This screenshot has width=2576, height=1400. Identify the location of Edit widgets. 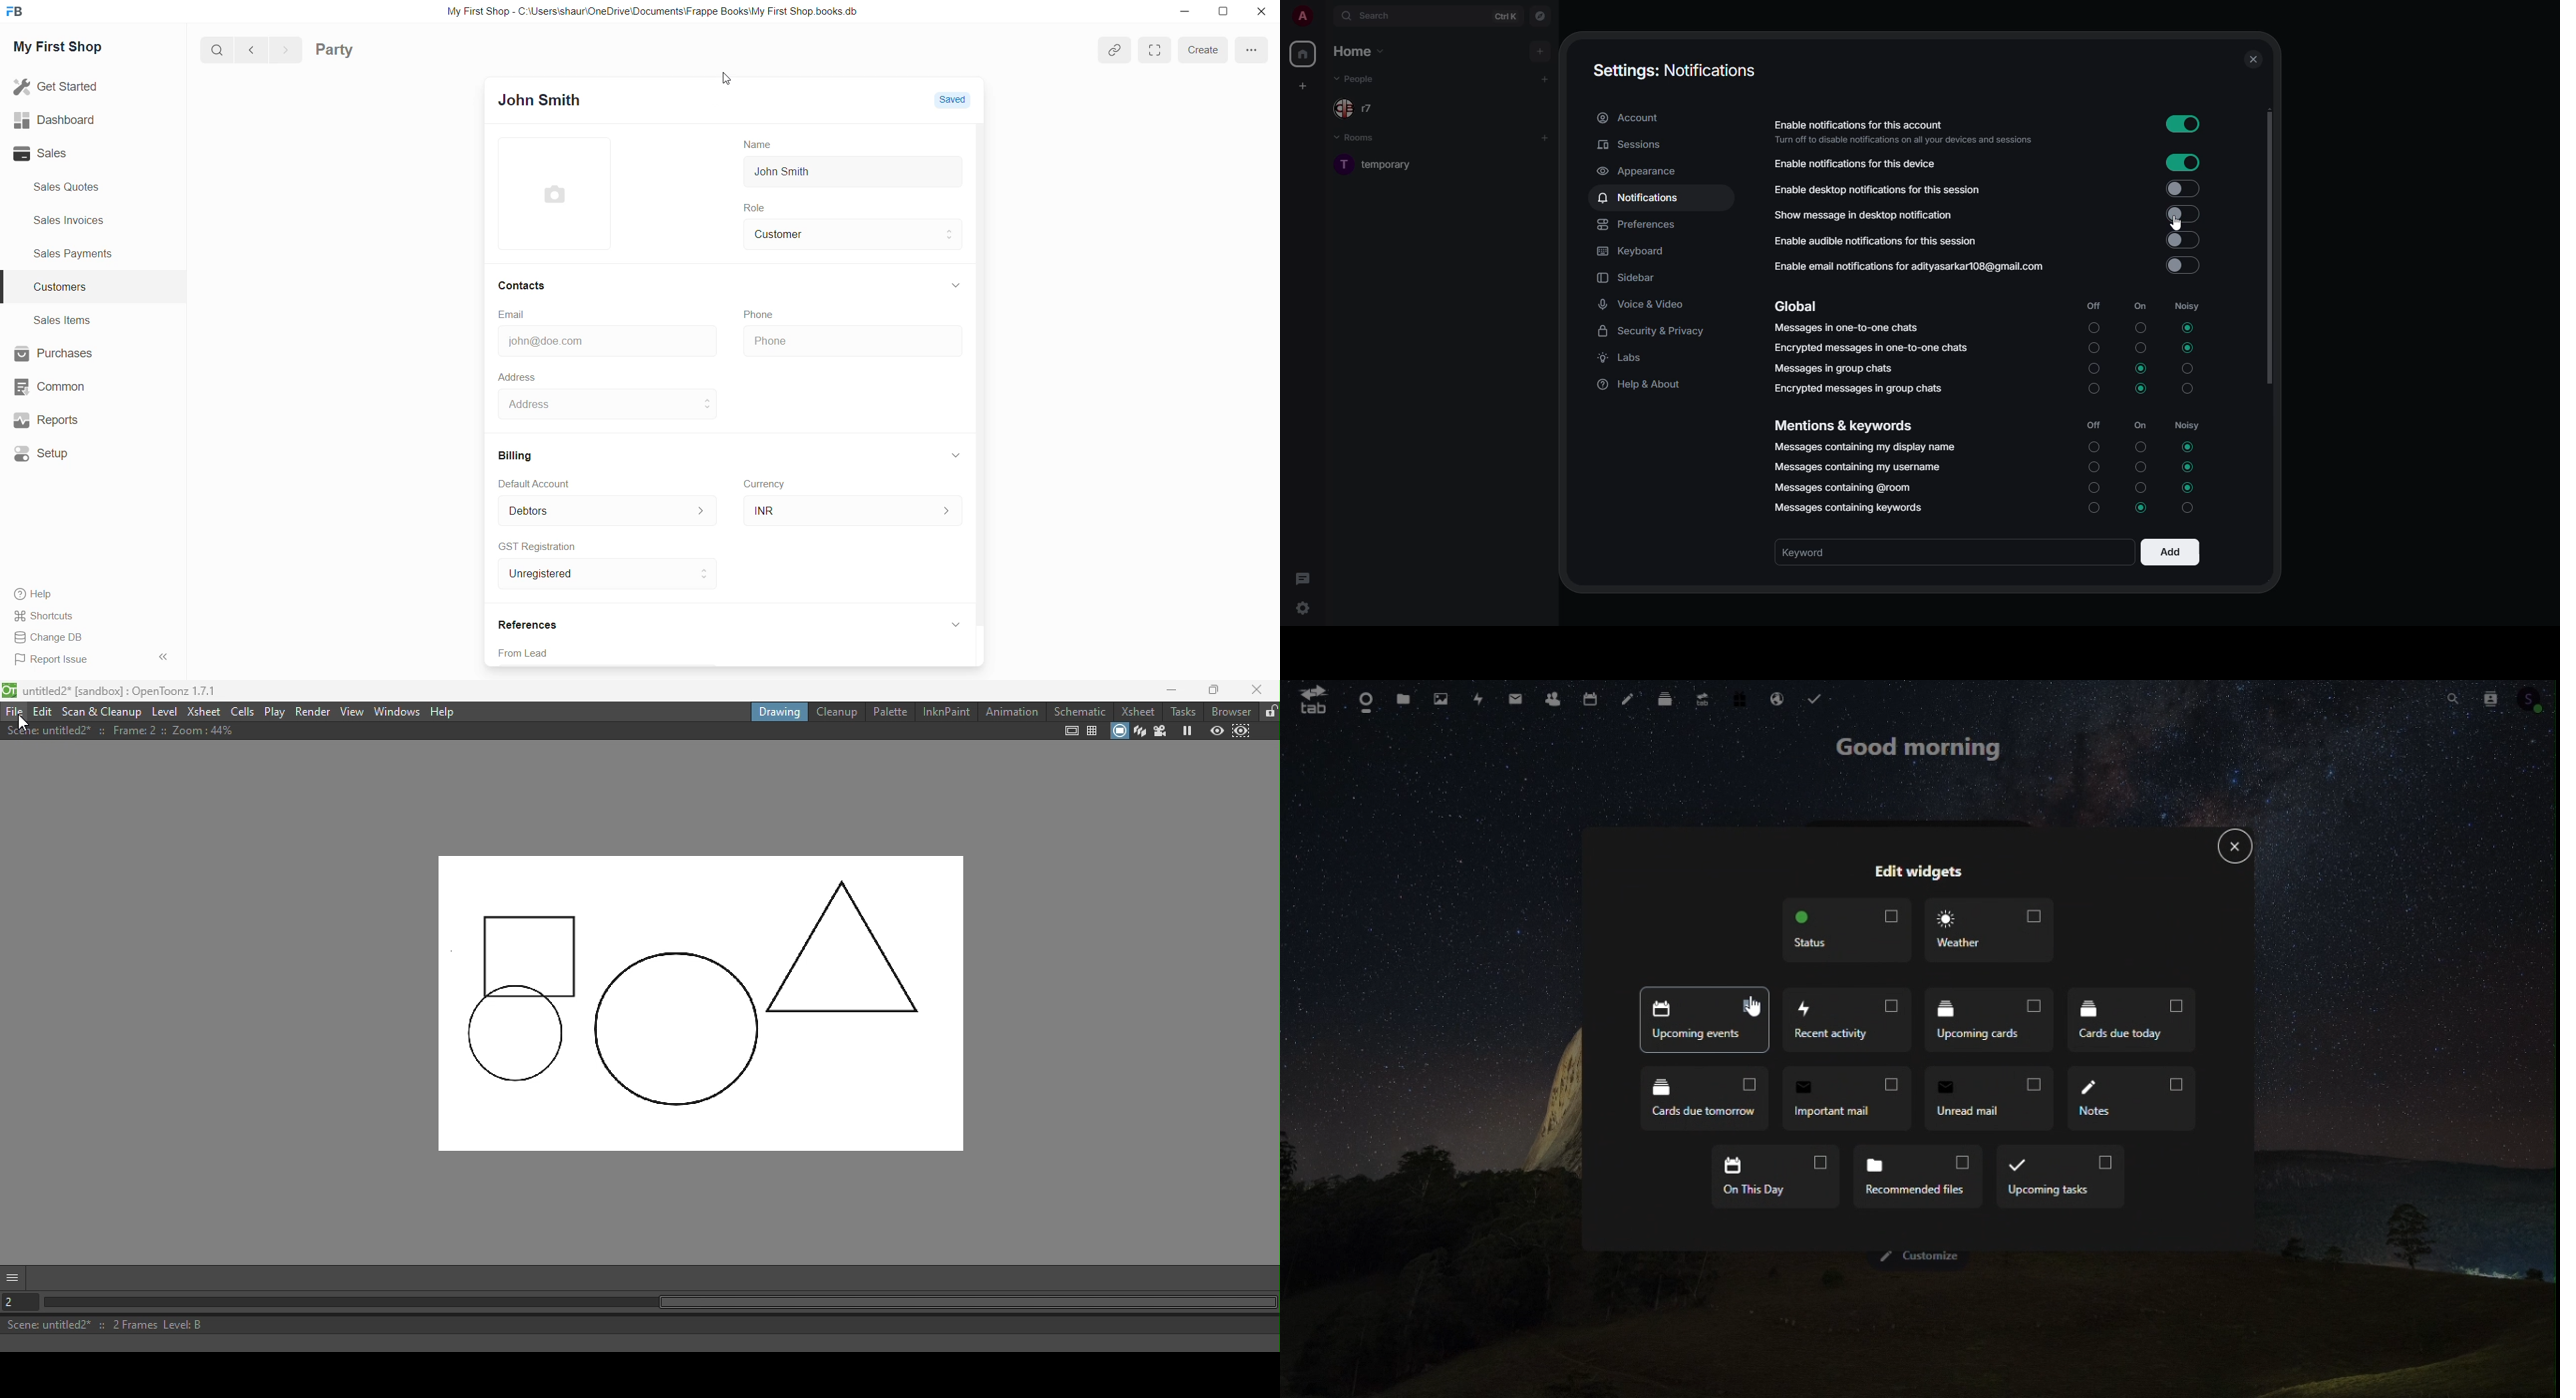
(1917, 872).